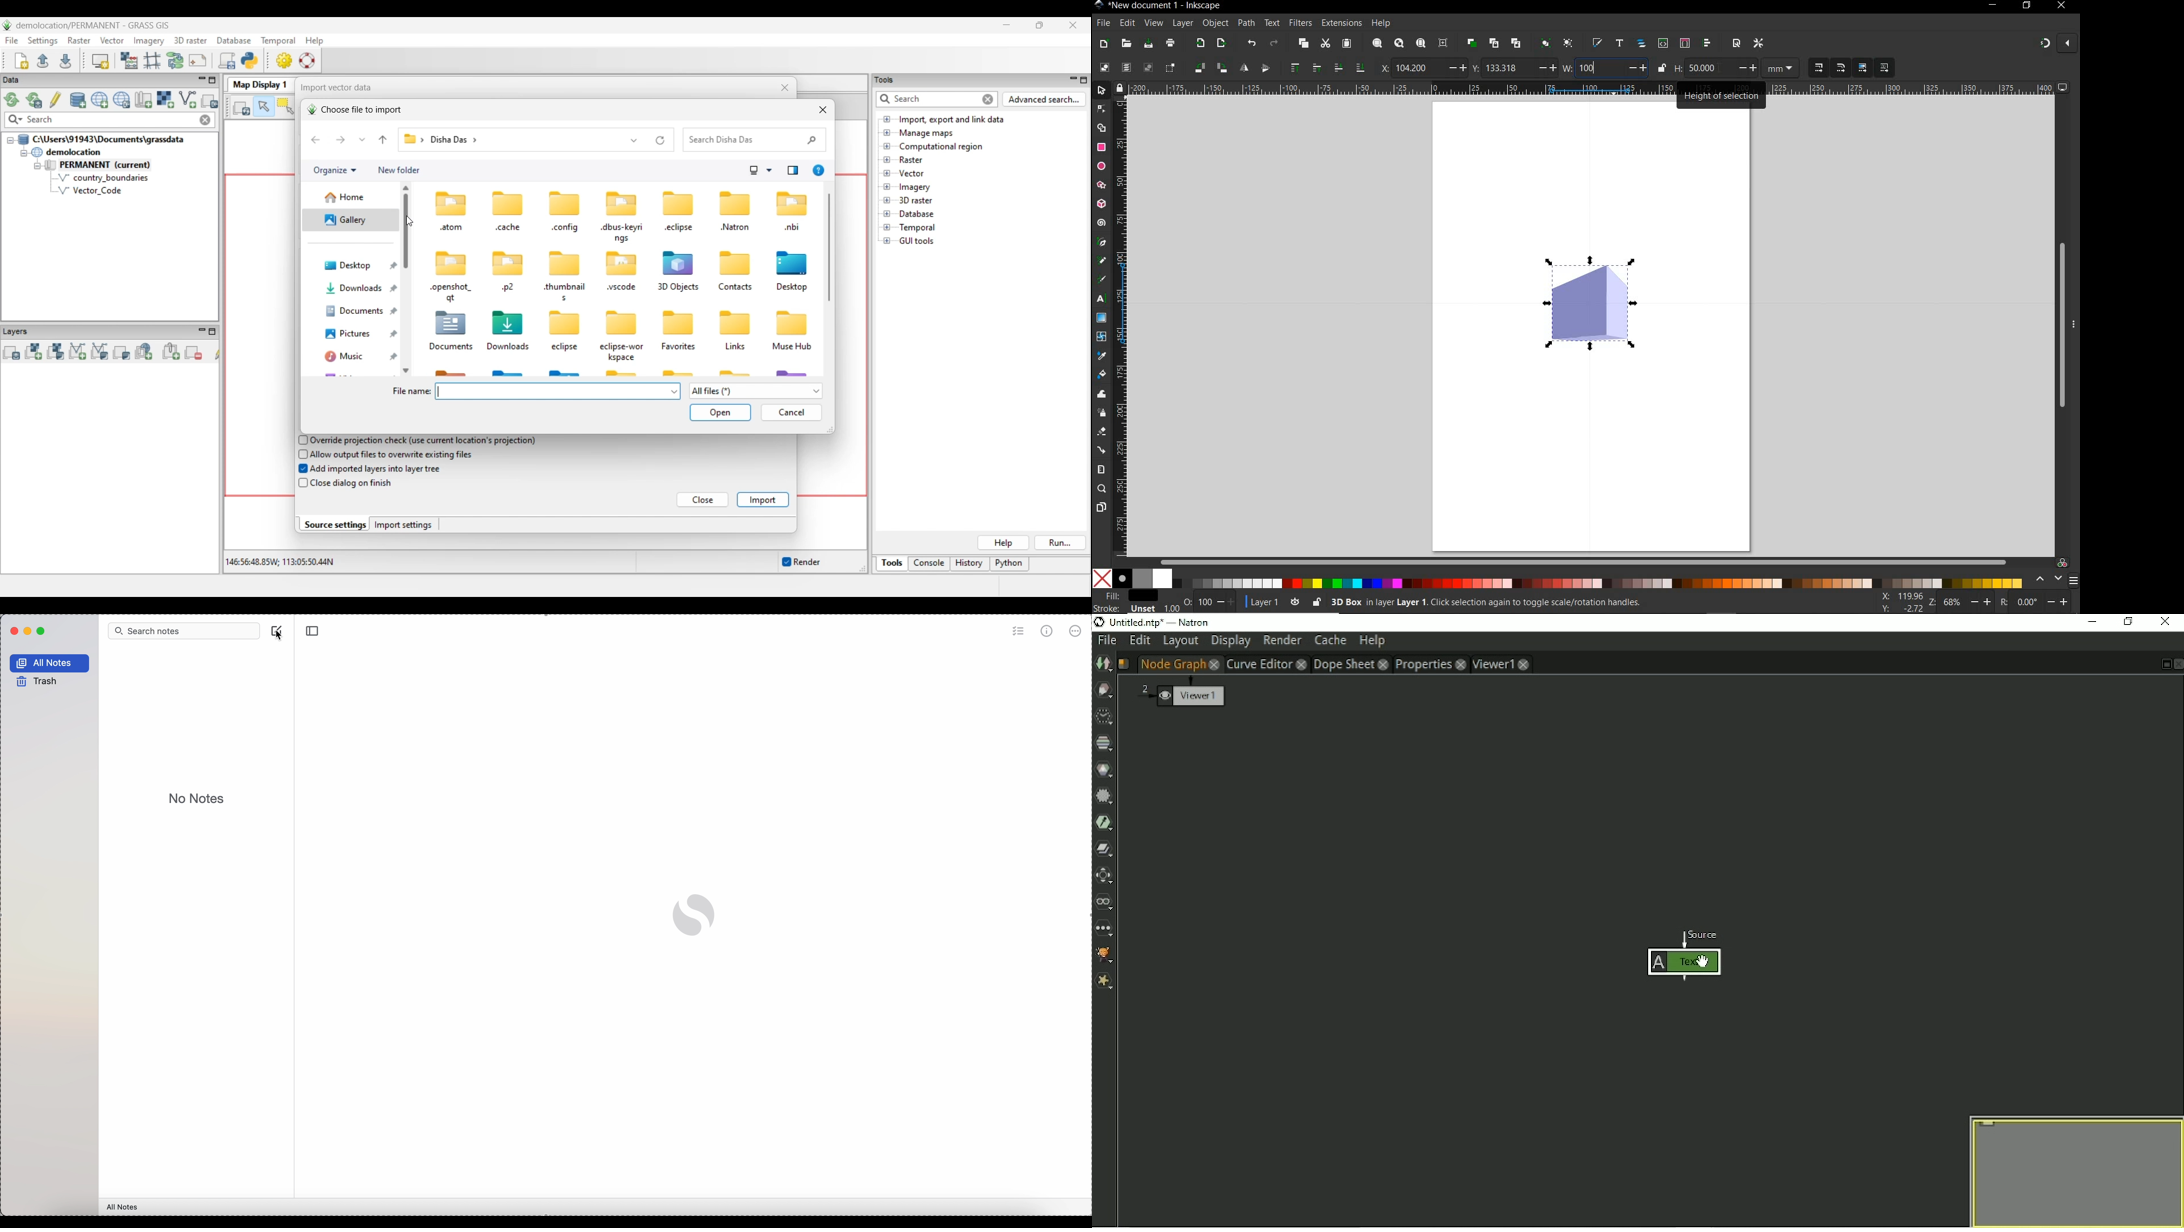 The image size is (2184, 1232). What do you see at coordinates (1684, 42) in the screenshot?
I see `open selectors` at bounding box center [1684, 42].